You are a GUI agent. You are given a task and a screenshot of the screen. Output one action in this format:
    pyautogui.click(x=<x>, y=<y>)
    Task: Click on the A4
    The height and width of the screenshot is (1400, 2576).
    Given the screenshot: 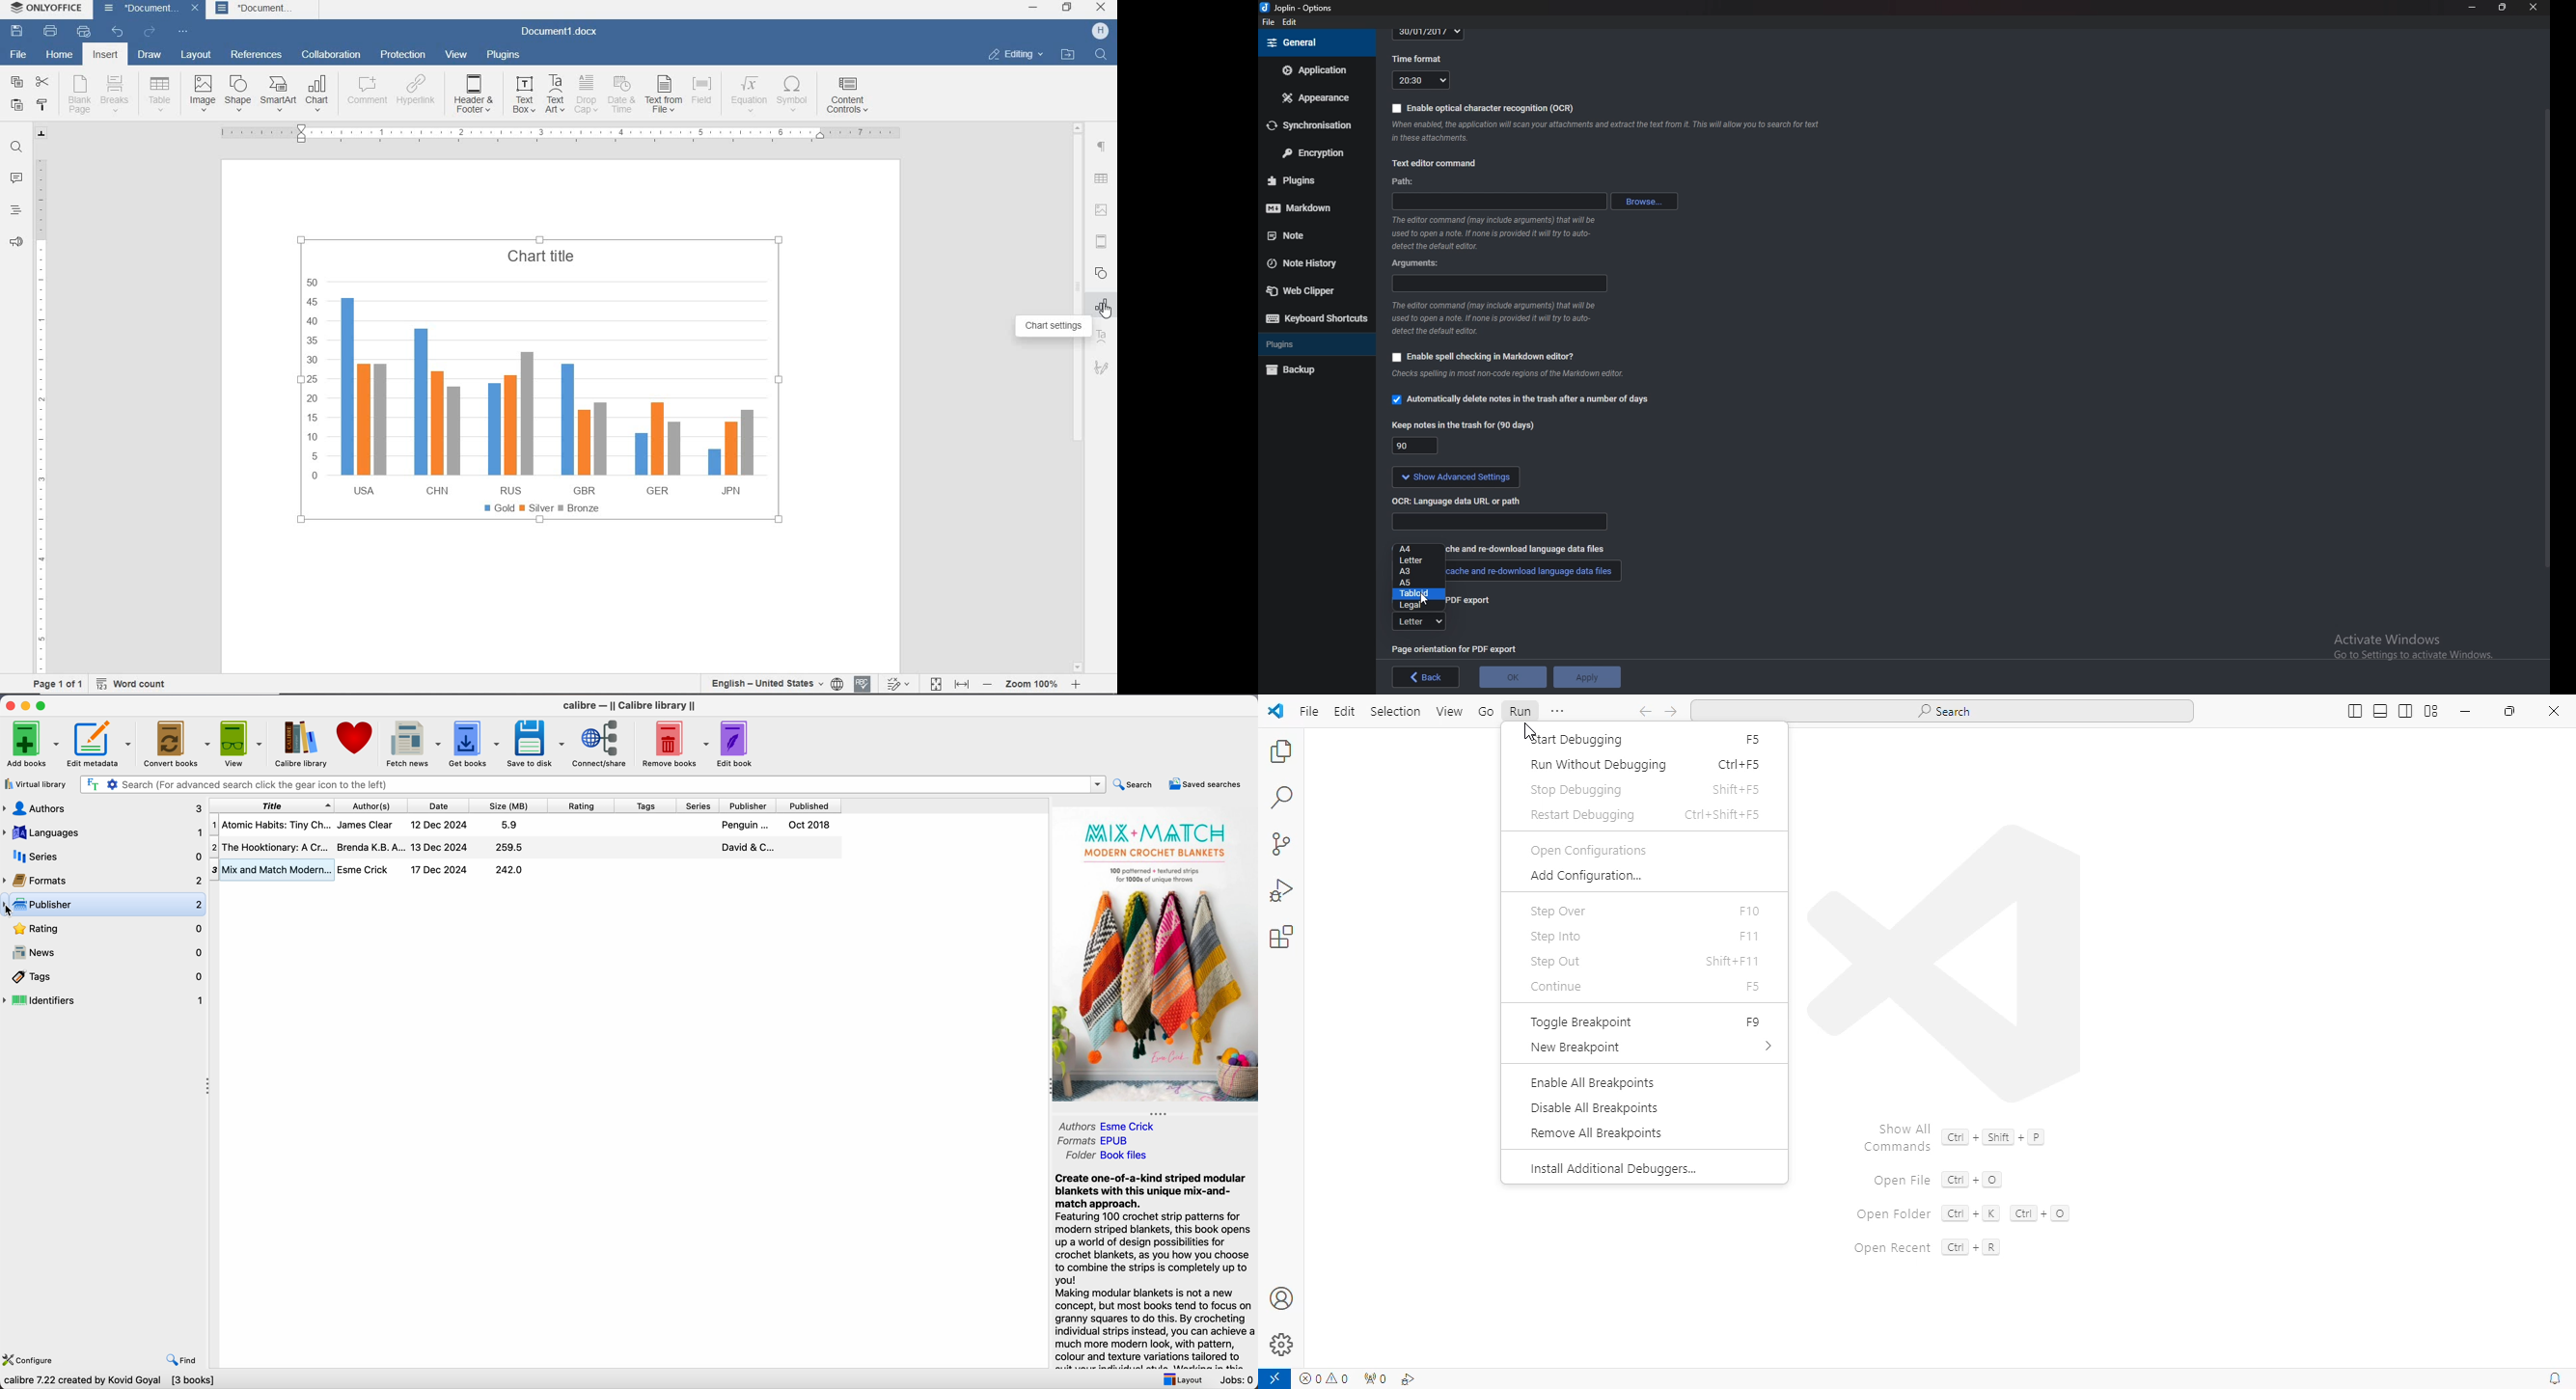 What is the action you would take?
    pyautogui.click(x=1420, y=550)
    